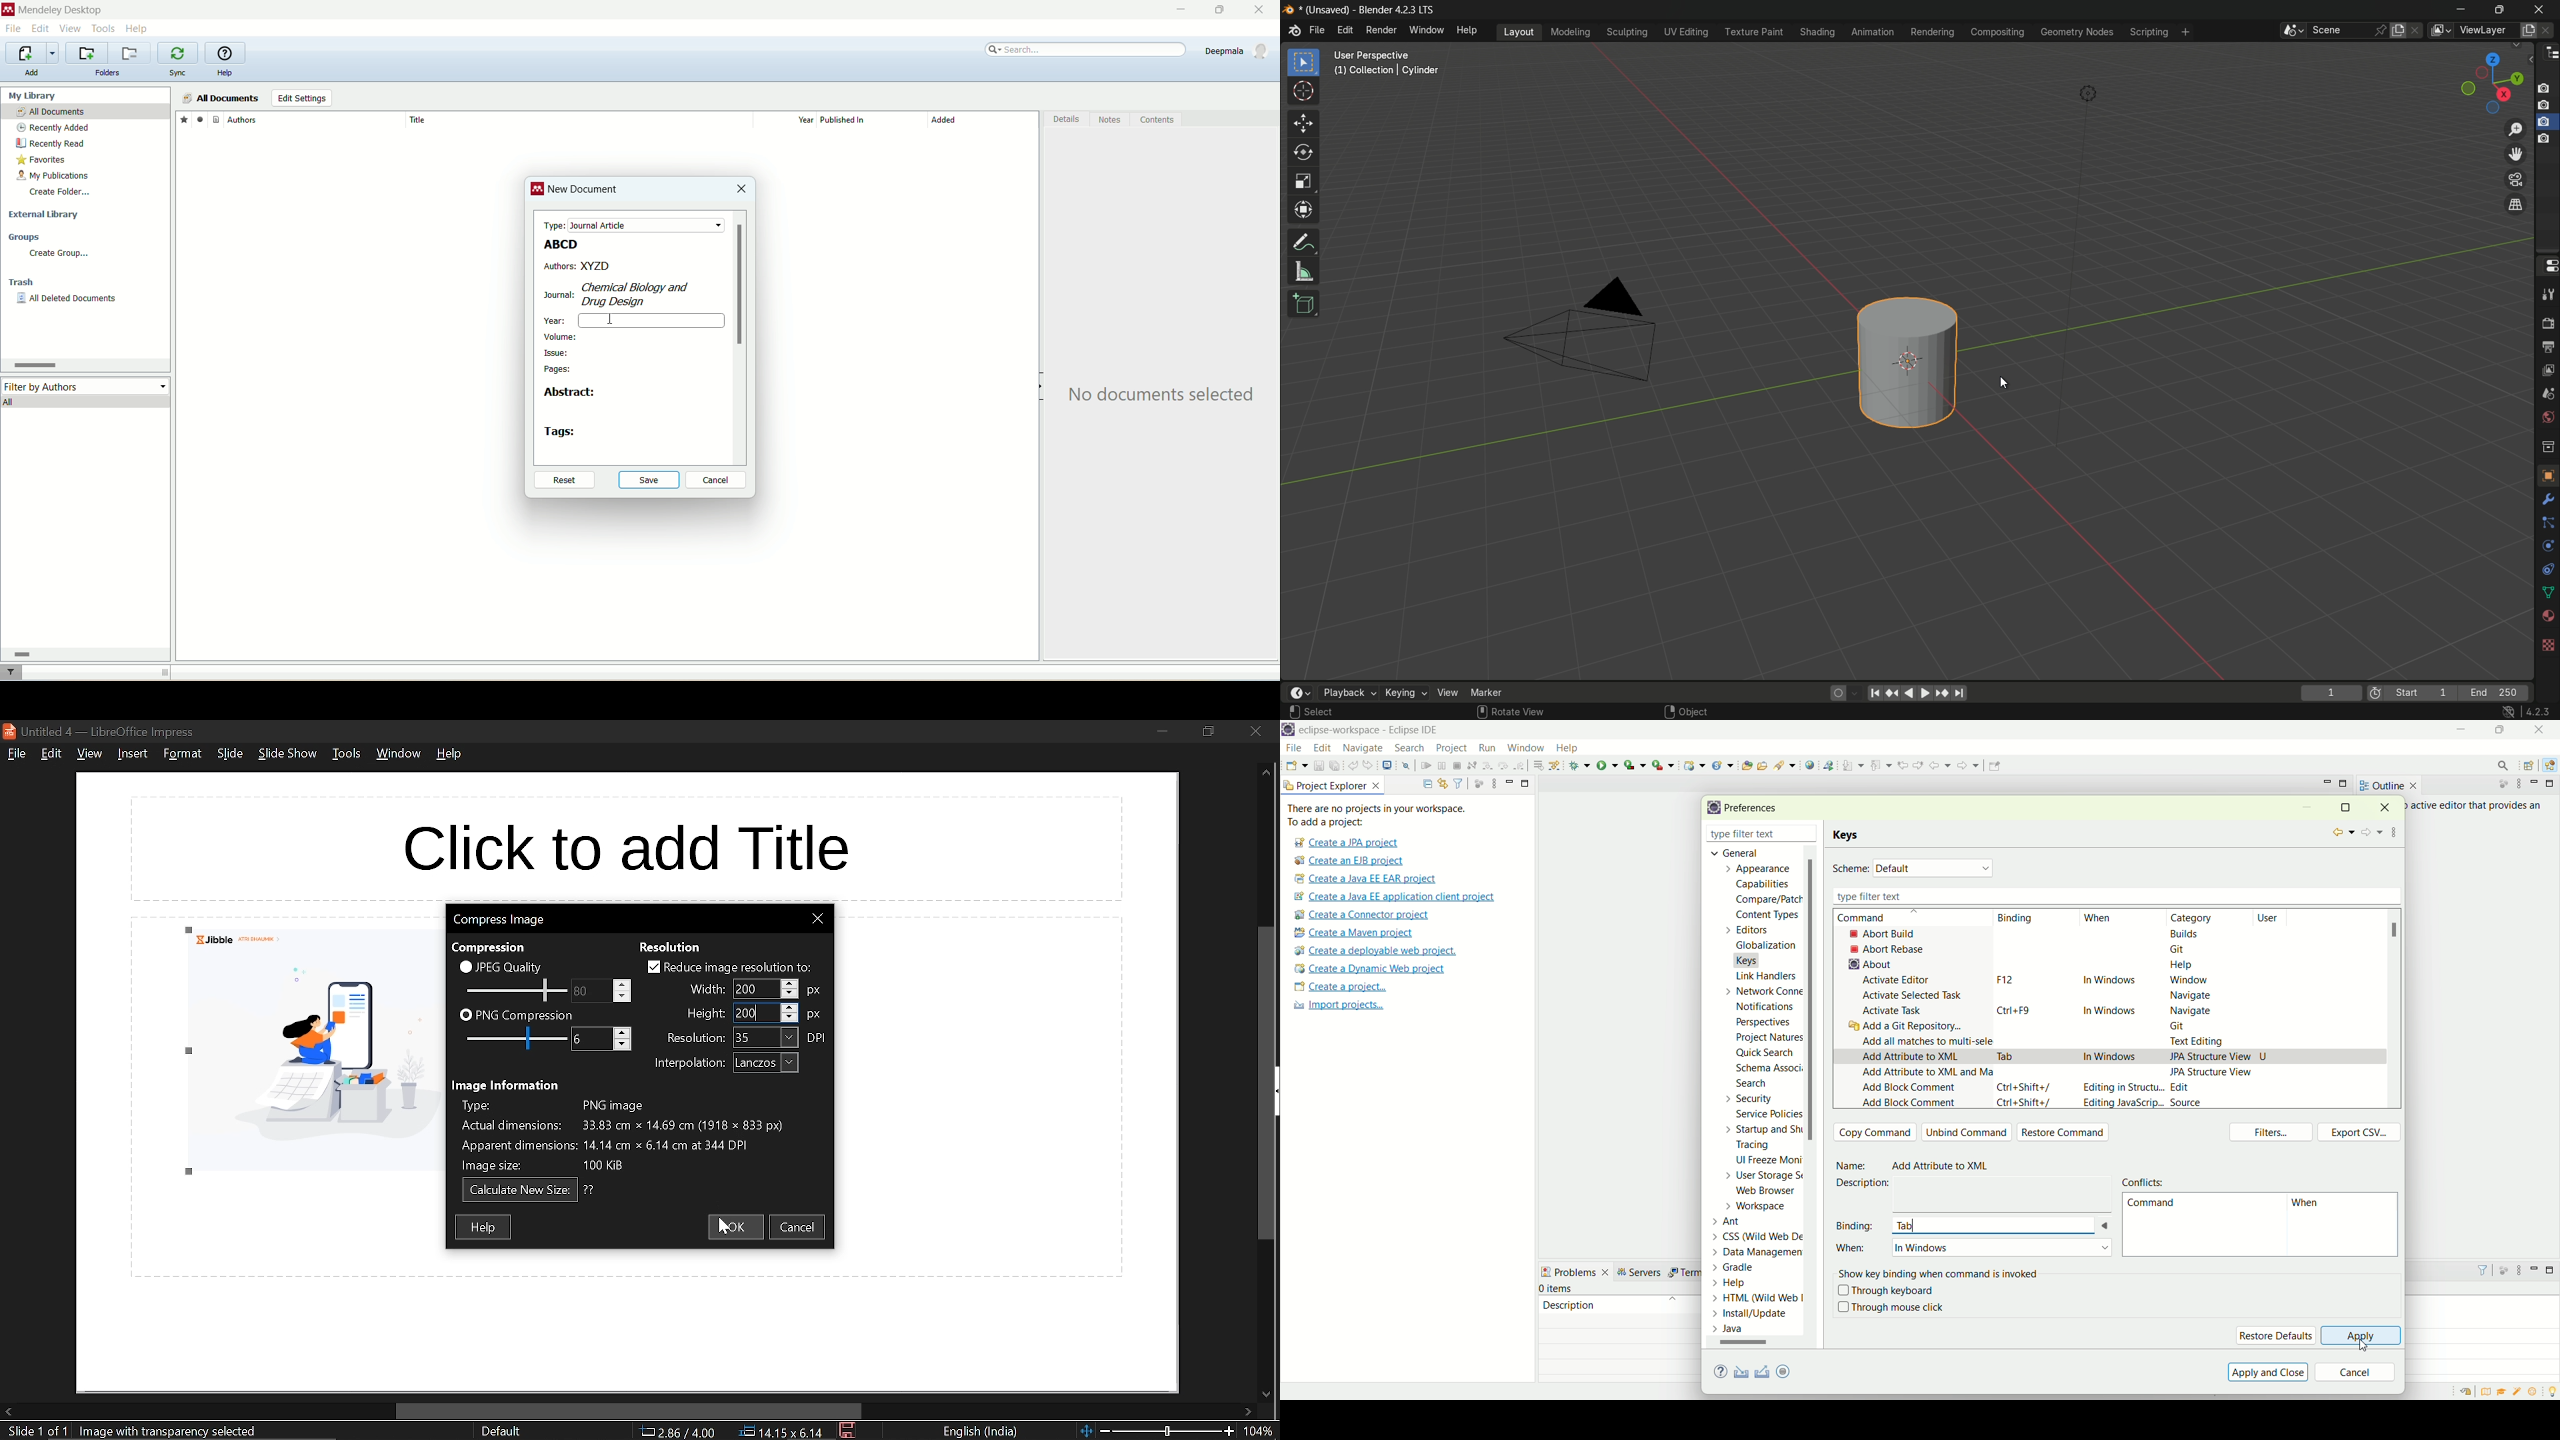 Image resolution: width=2576 pixels, height=1456 pixels. What do you see at coordinates (558, 244) in the screenshot?
I see `ABCD` at bounding box center [558, 244].